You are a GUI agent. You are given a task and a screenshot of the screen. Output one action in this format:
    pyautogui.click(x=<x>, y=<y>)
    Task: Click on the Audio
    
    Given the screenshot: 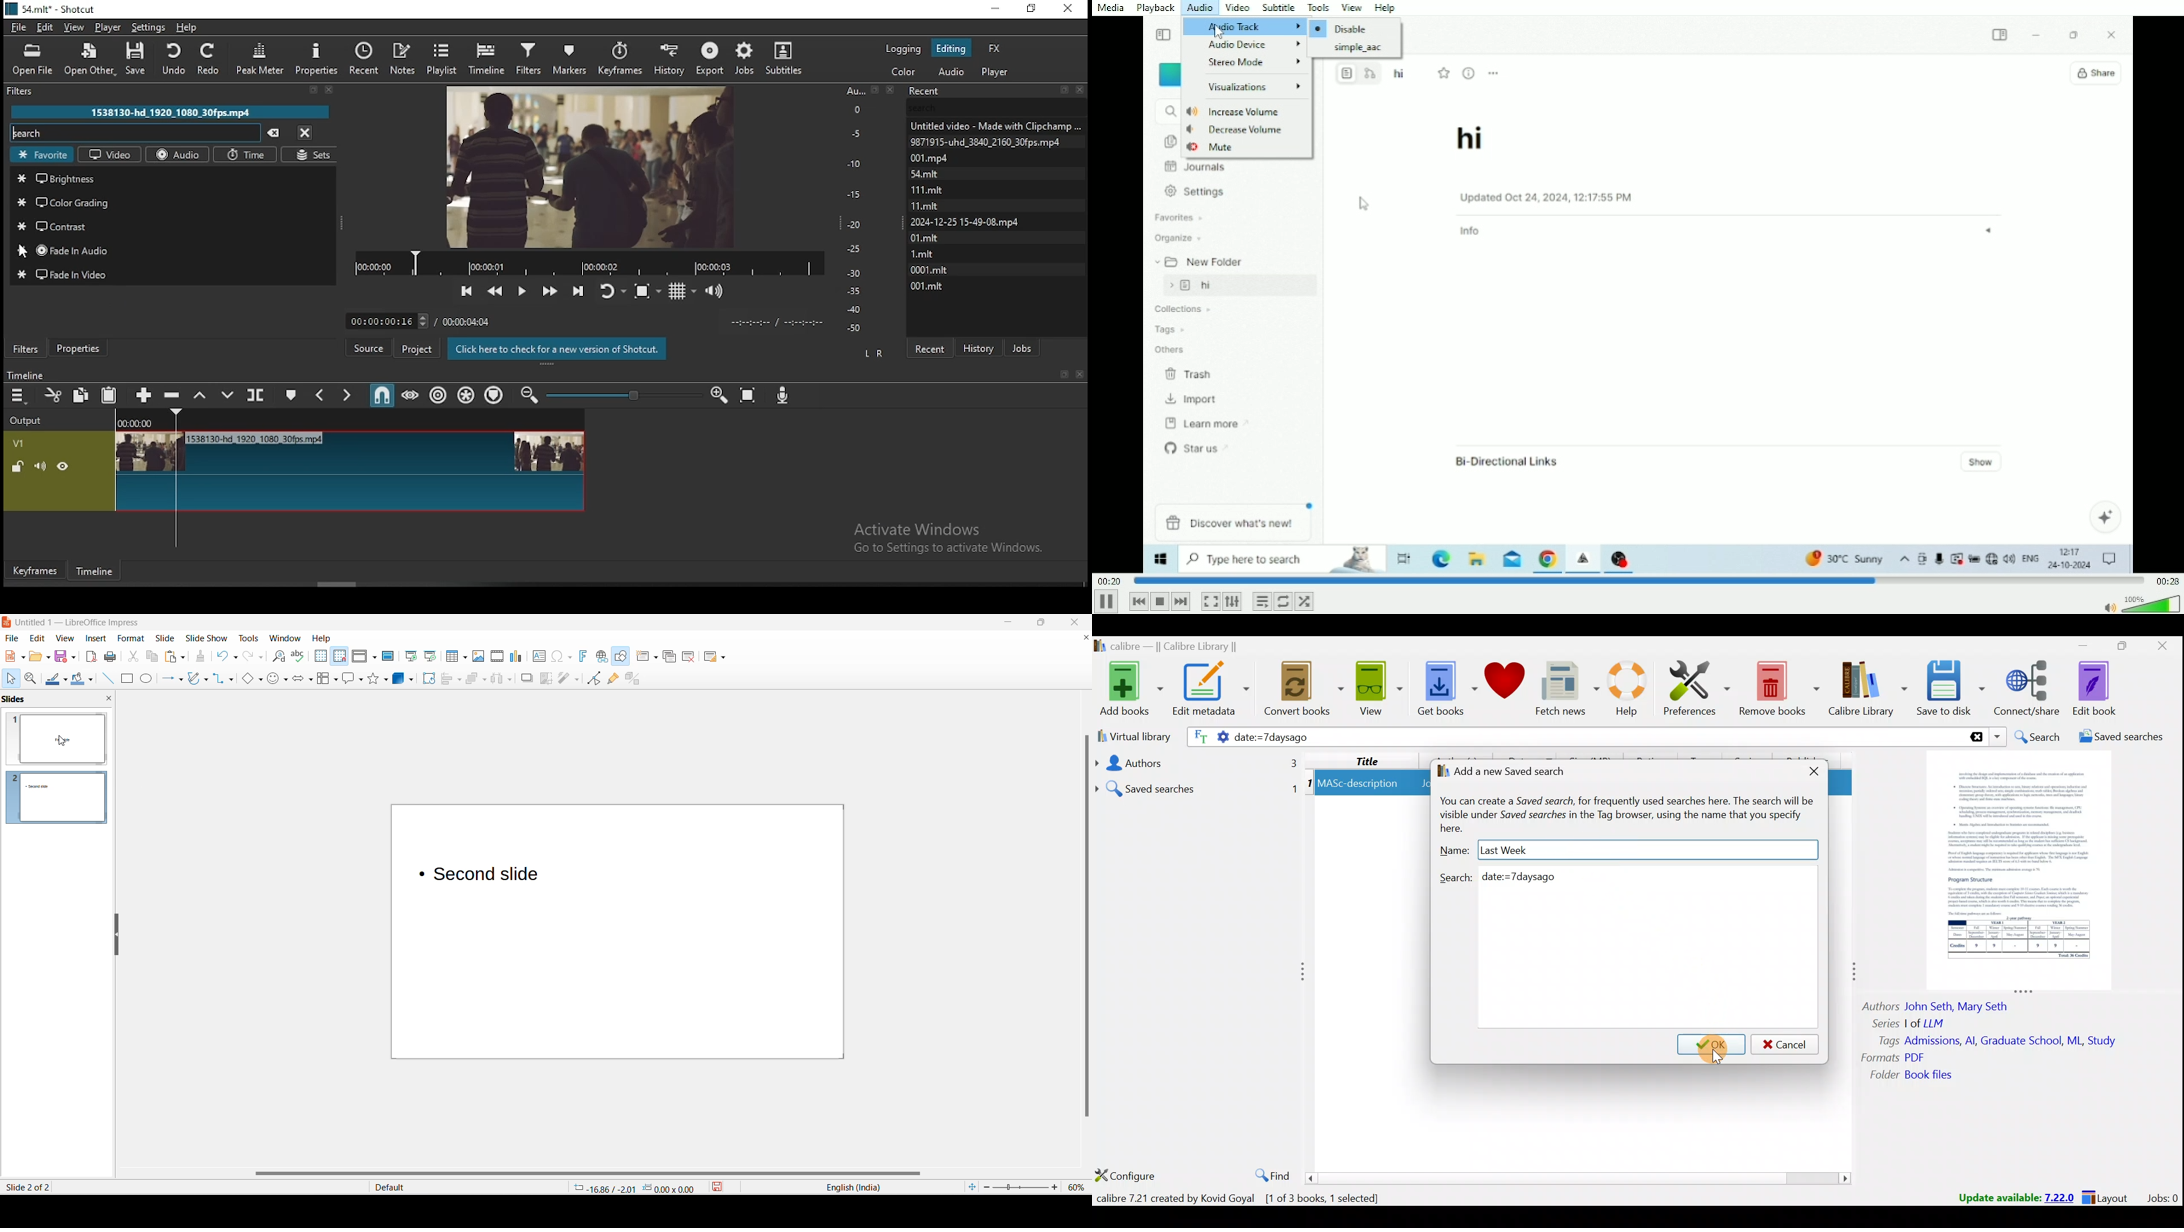 What is the action you would take?
    pyautogui.click(x=1200, y=8)
    